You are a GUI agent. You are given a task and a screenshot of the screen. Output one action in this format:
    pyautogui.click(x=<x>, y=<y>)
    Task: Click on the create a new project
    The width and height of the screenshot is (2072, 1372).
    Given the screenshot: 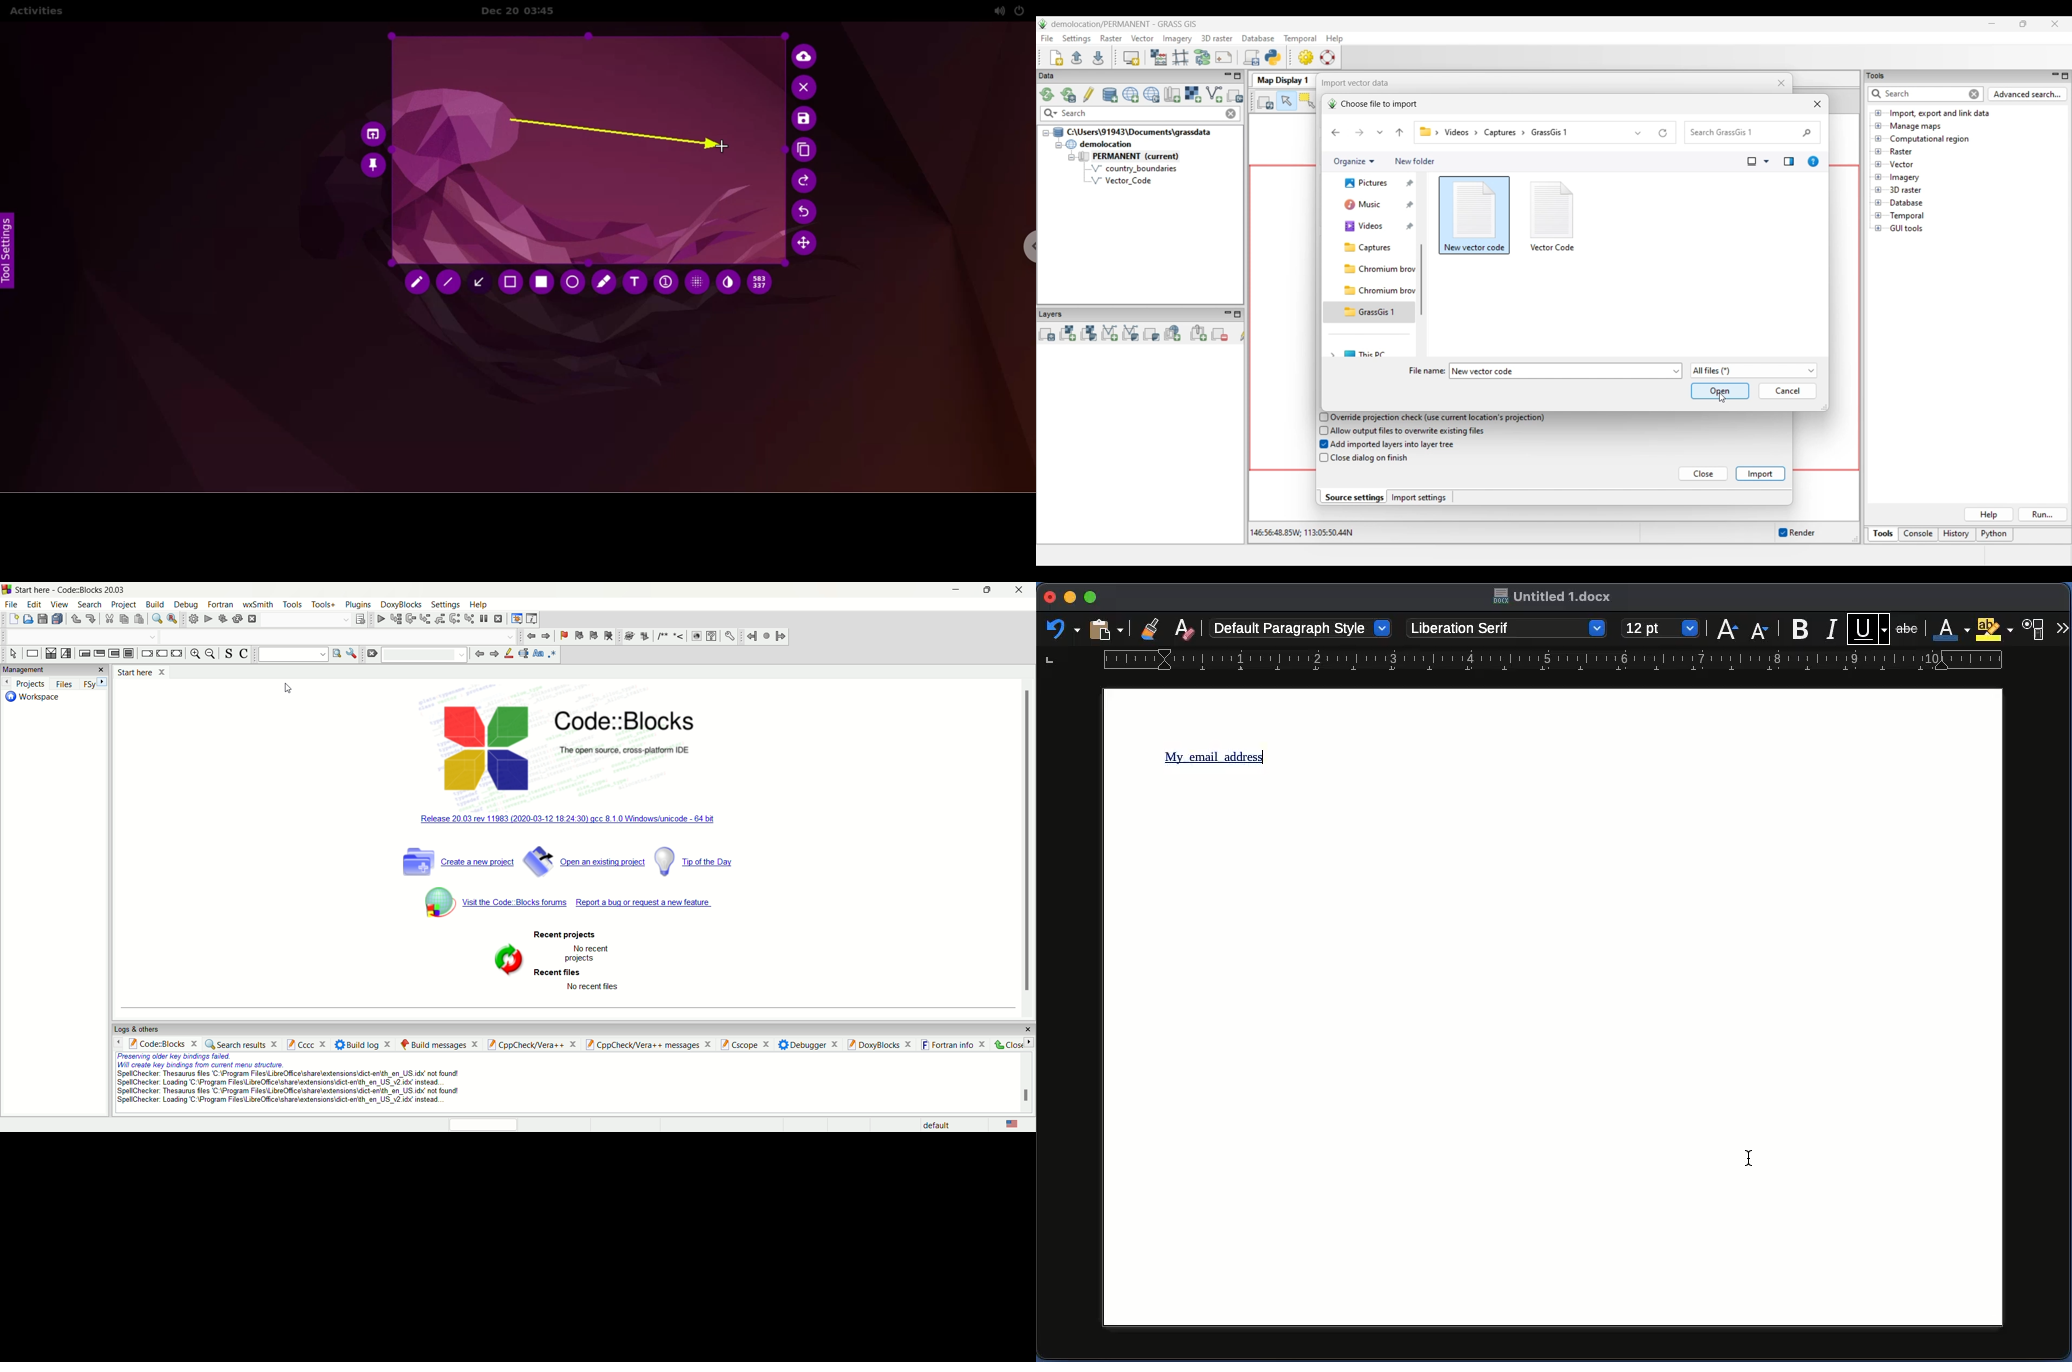 What is the action you would take?
    pyautogui.click(x=458, y=860)
    